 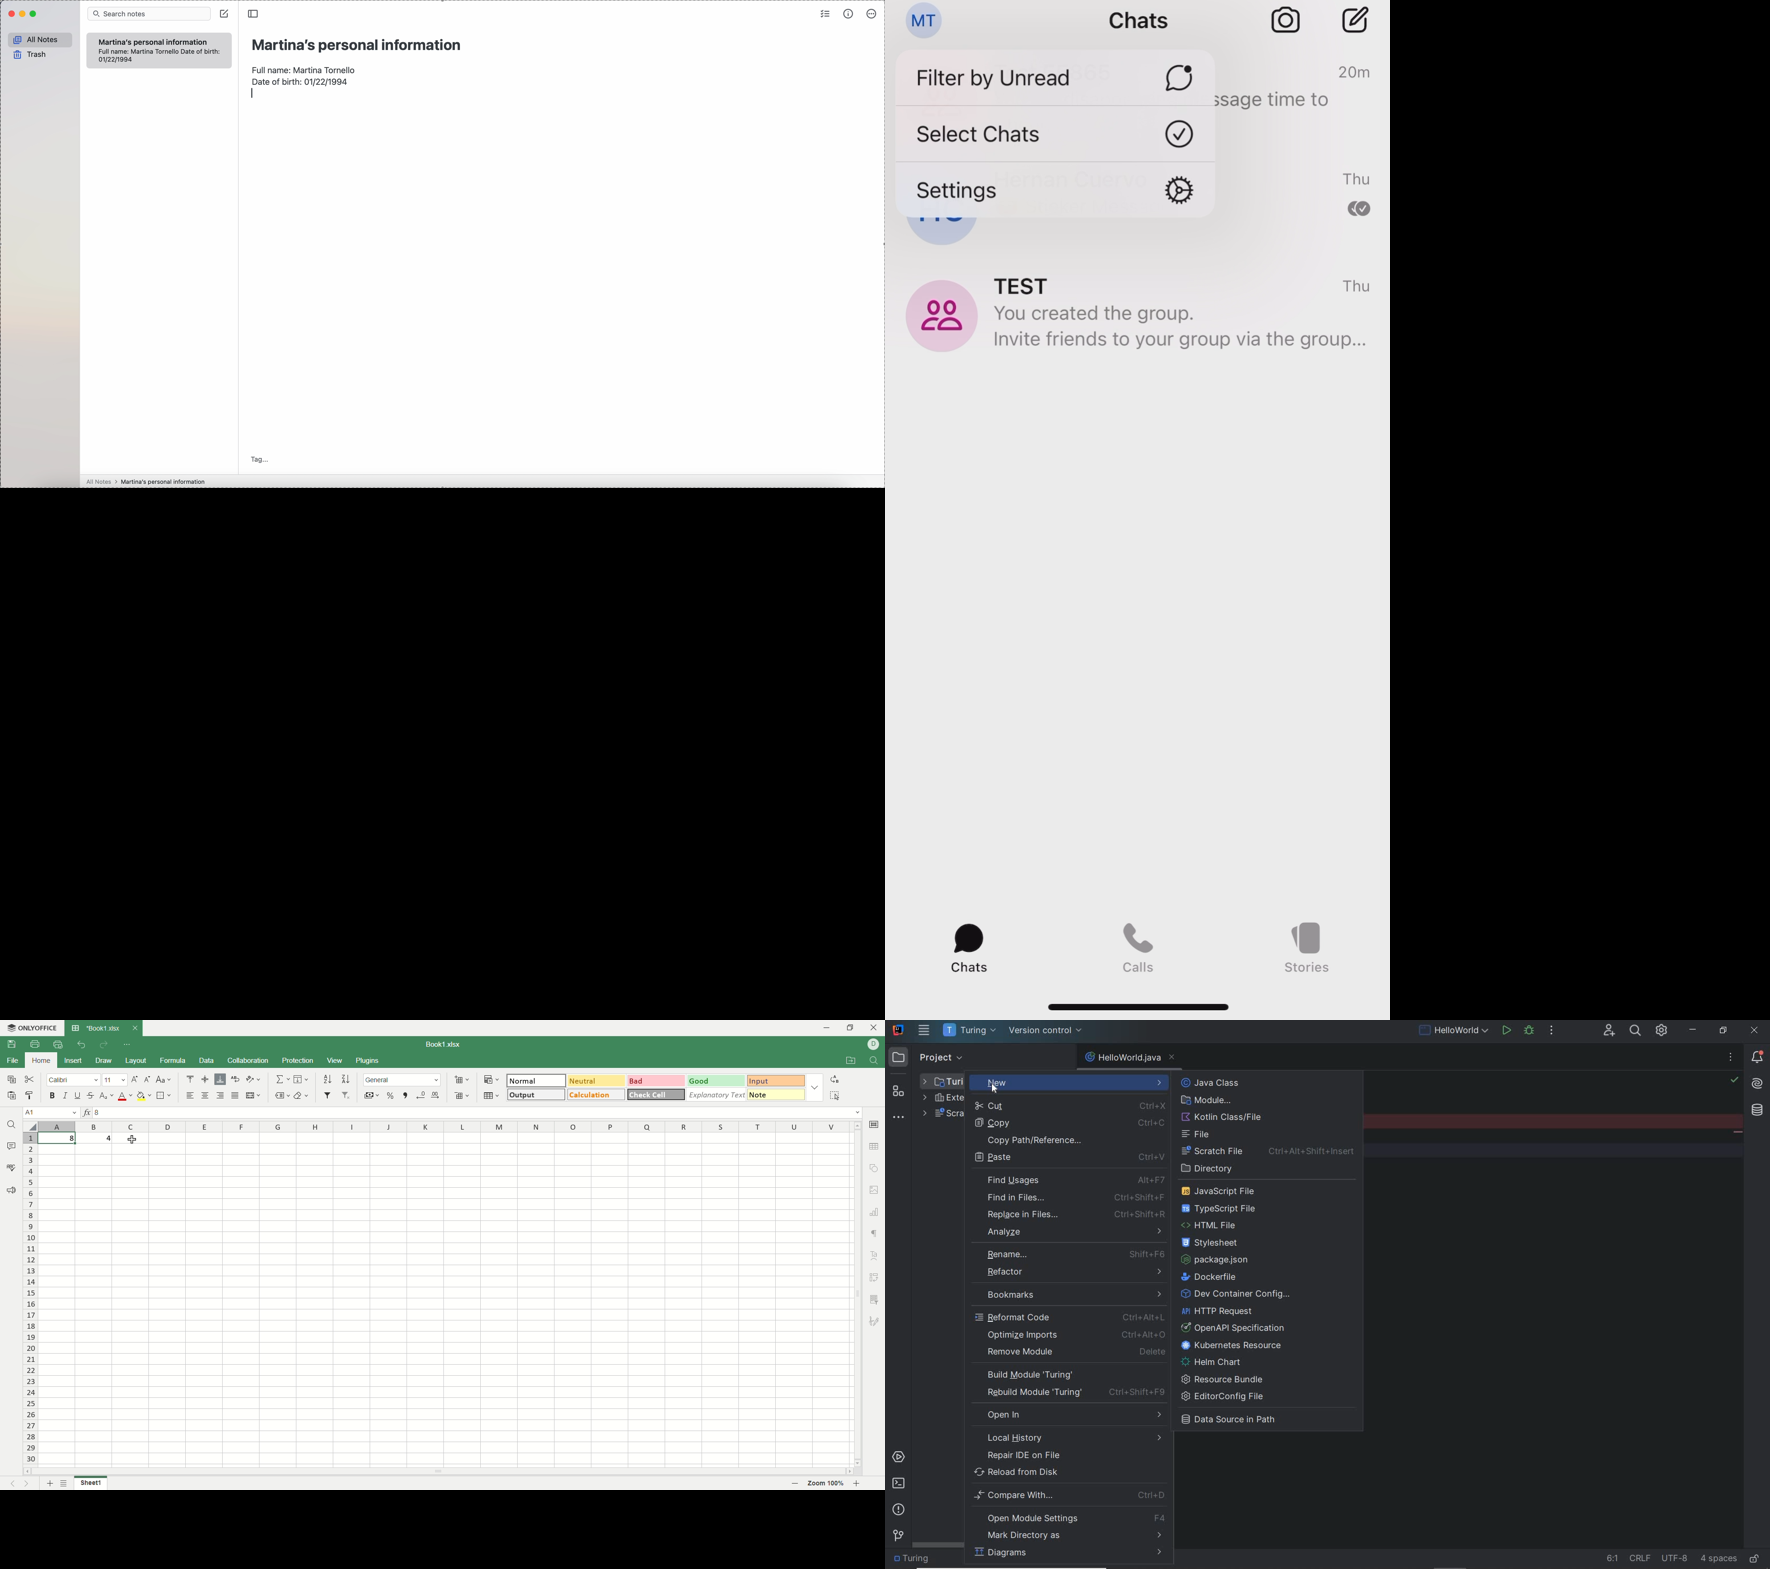 I want to click on close Simplenote, so click(x=11, y=14).